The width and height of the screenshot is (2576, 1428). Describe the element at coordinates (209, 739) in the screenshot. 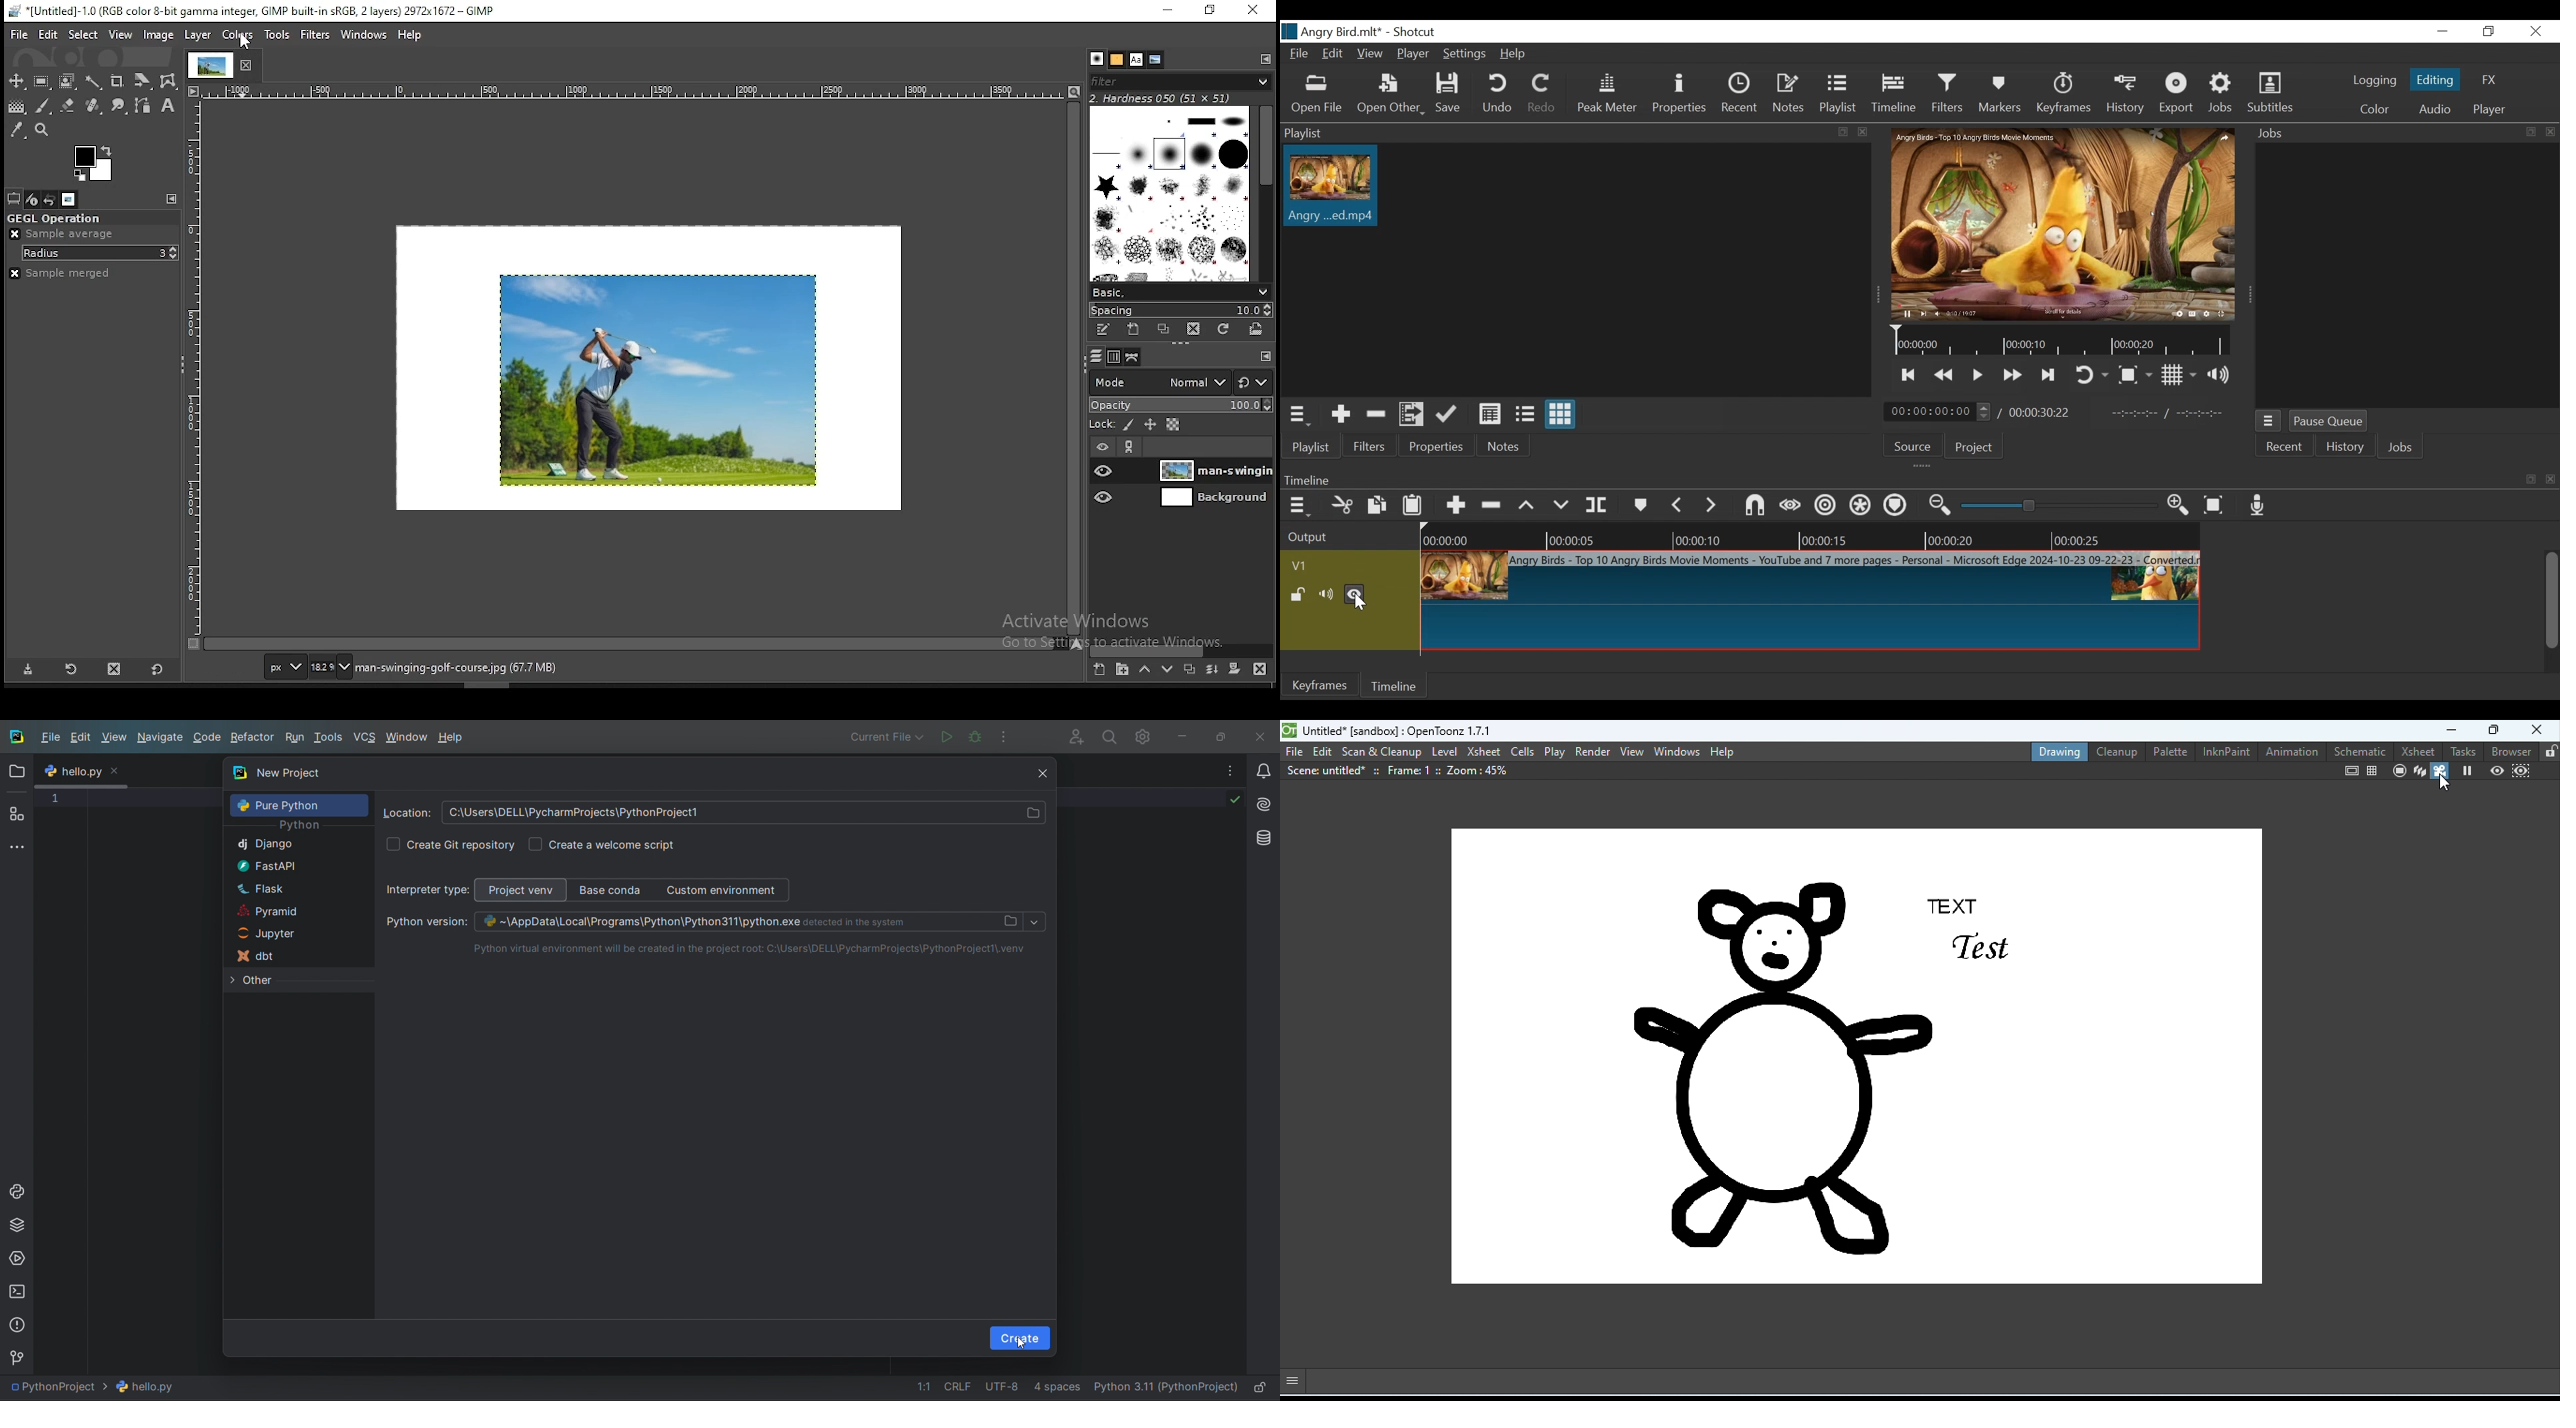

I see `code` at that location.